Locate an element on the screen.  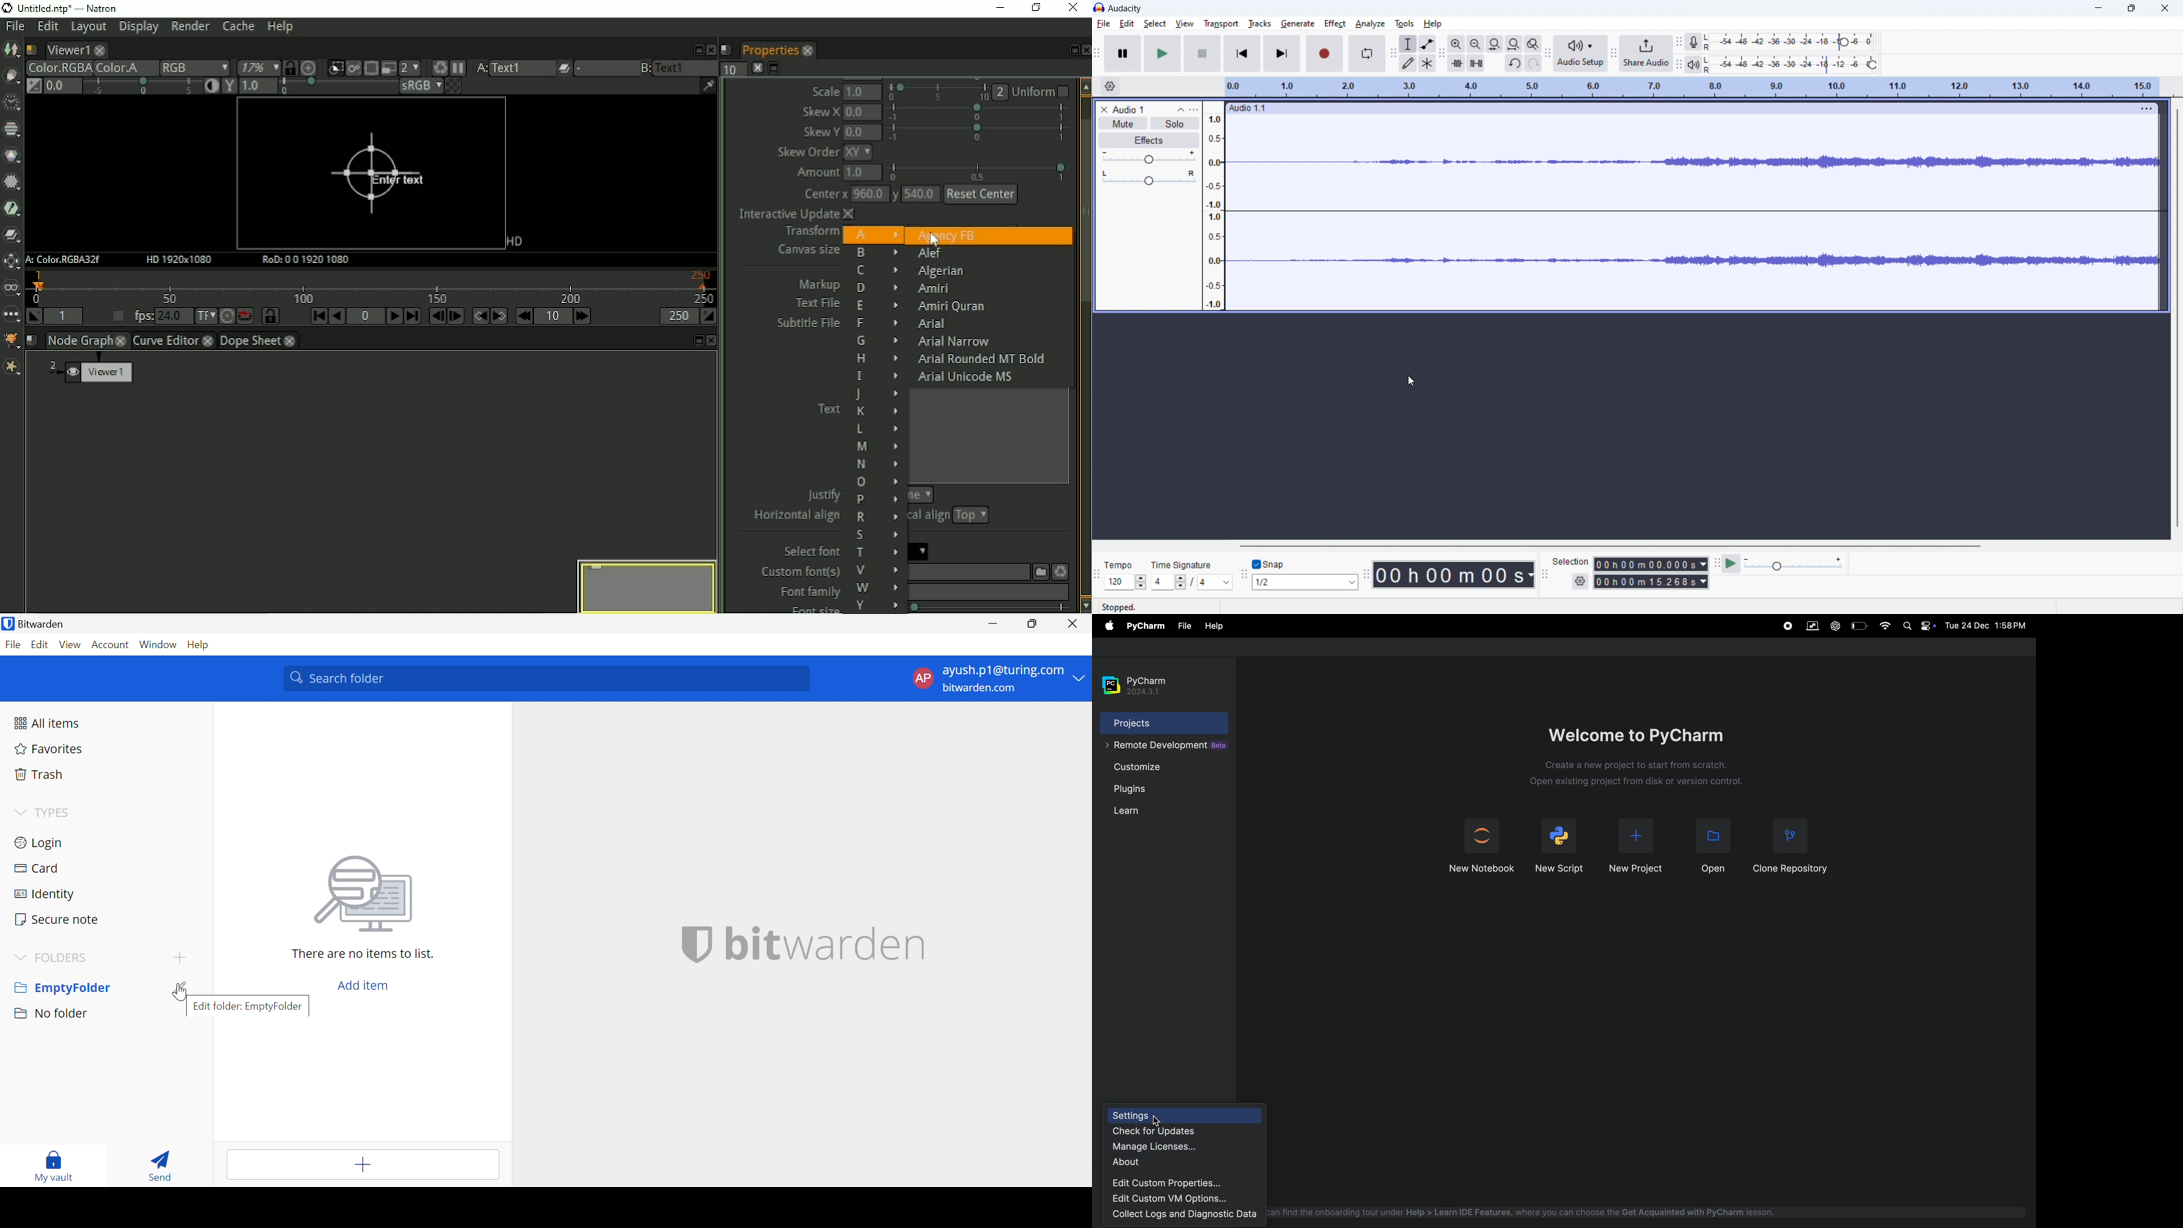
Tempo is located at coordinates (1115, 562).